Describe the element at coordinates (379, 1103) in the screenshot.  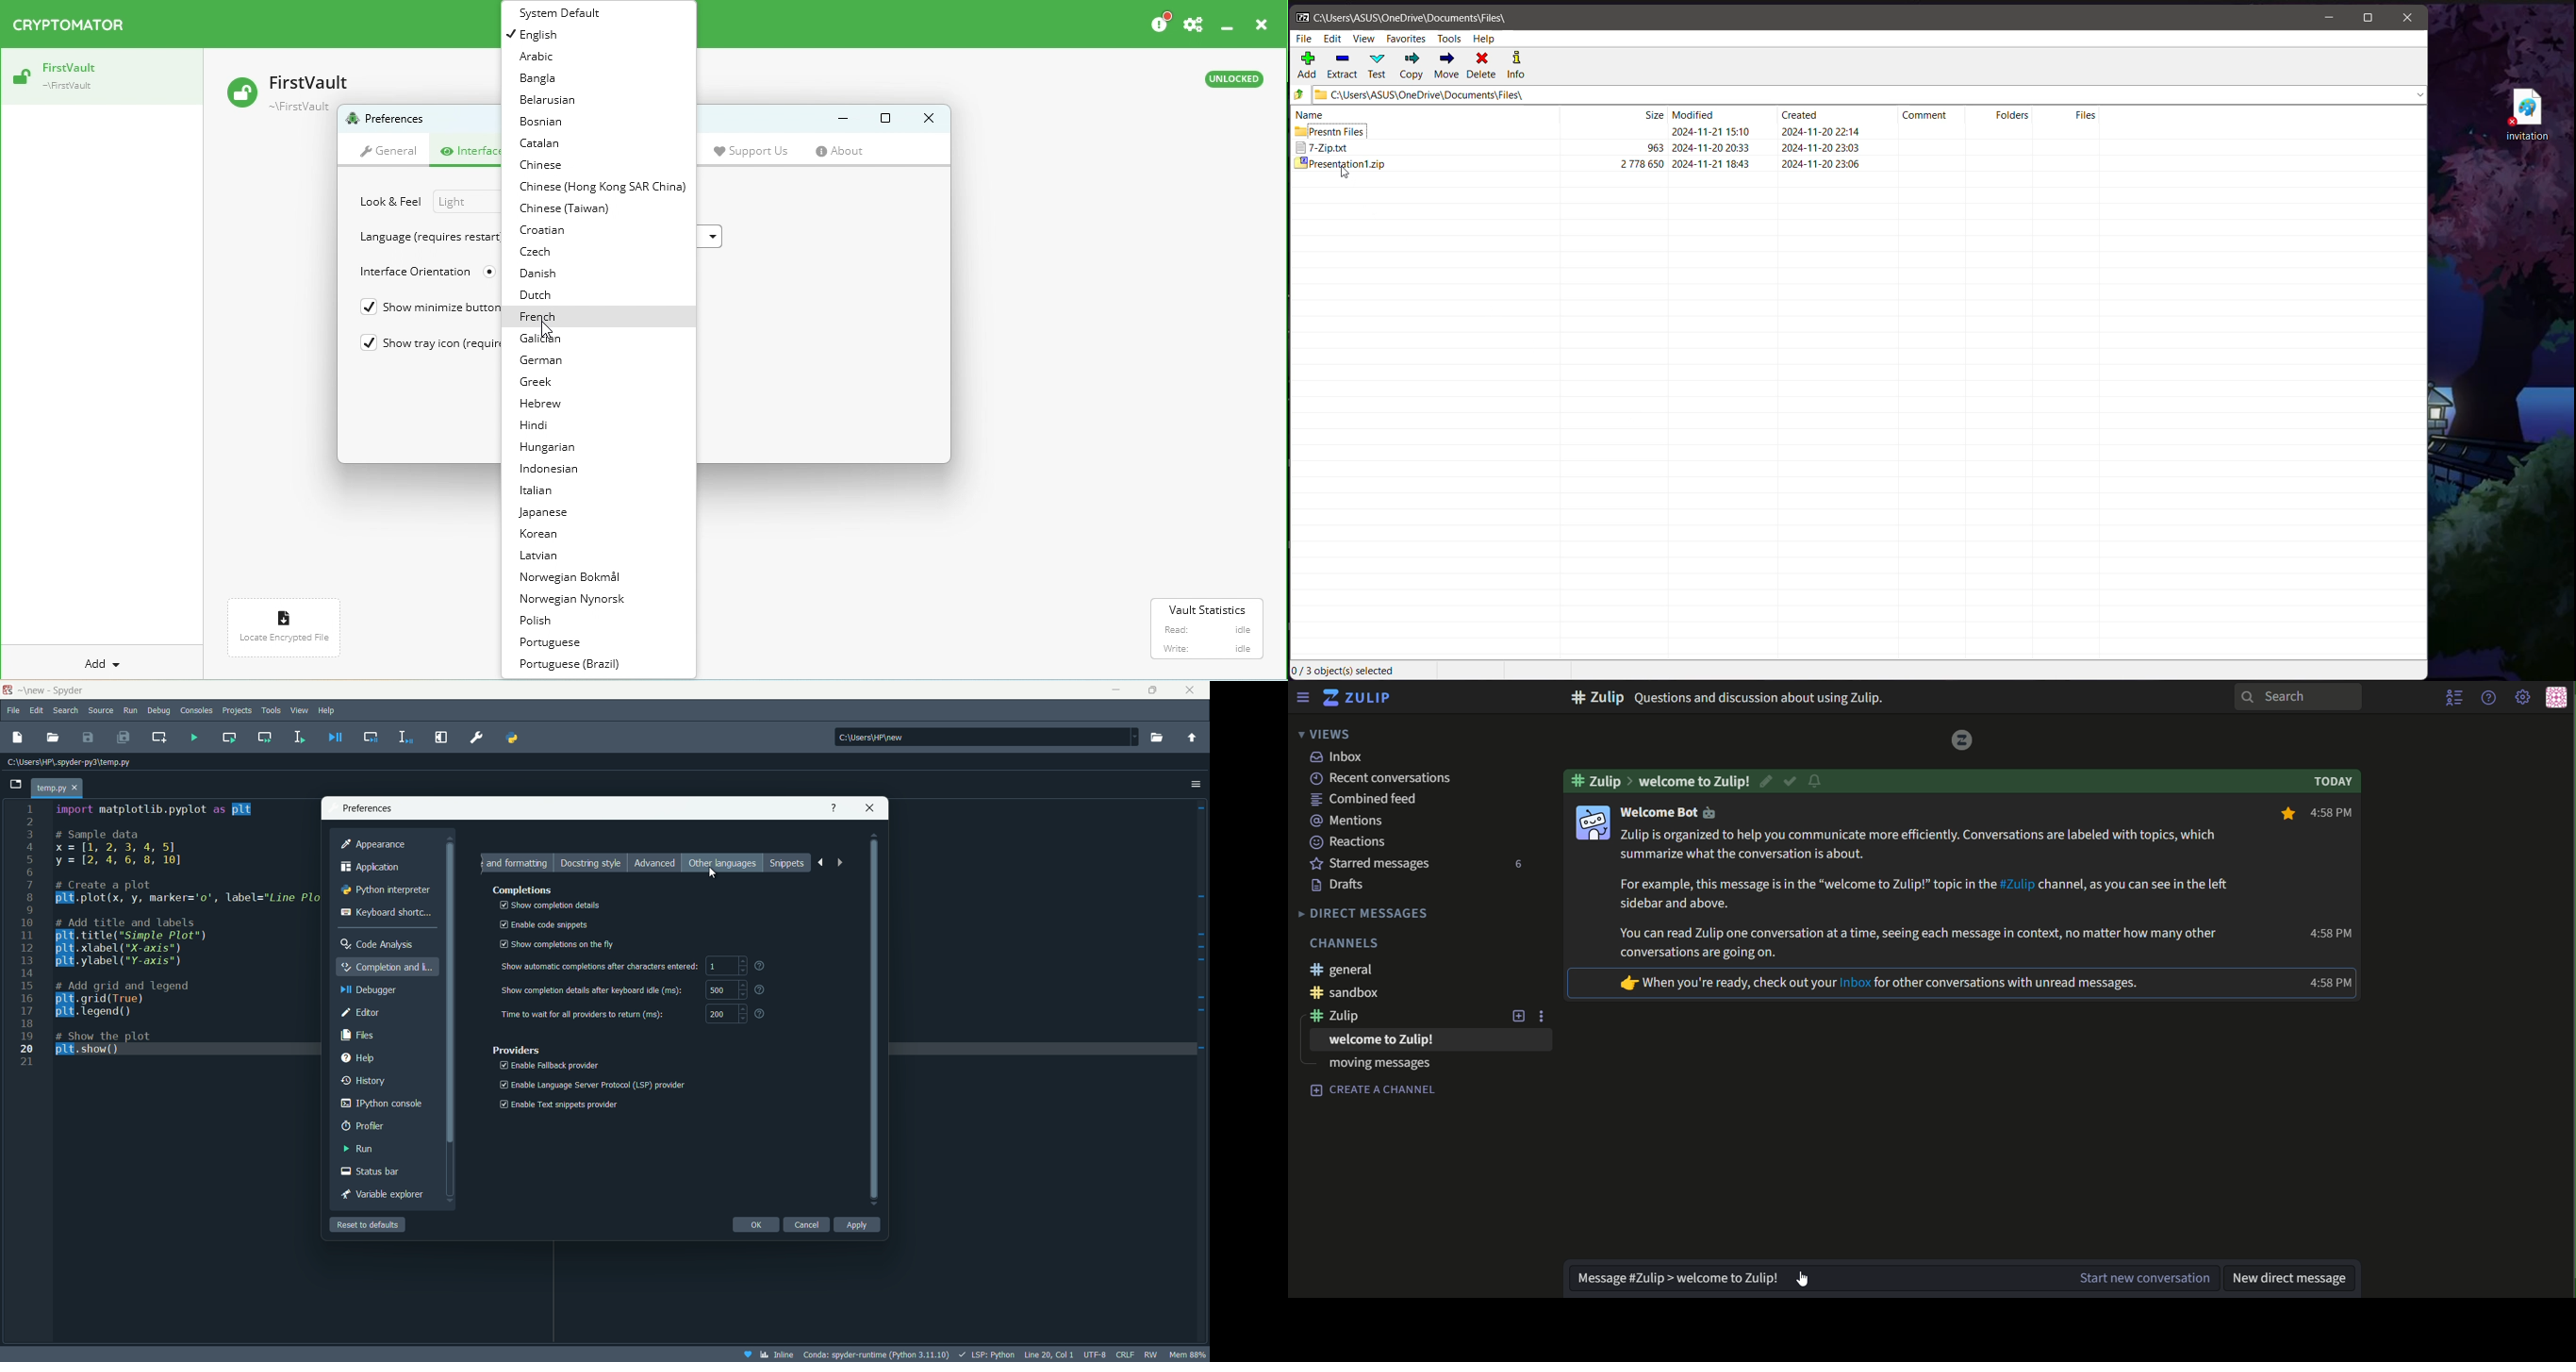
I see `ipython console` at that location.